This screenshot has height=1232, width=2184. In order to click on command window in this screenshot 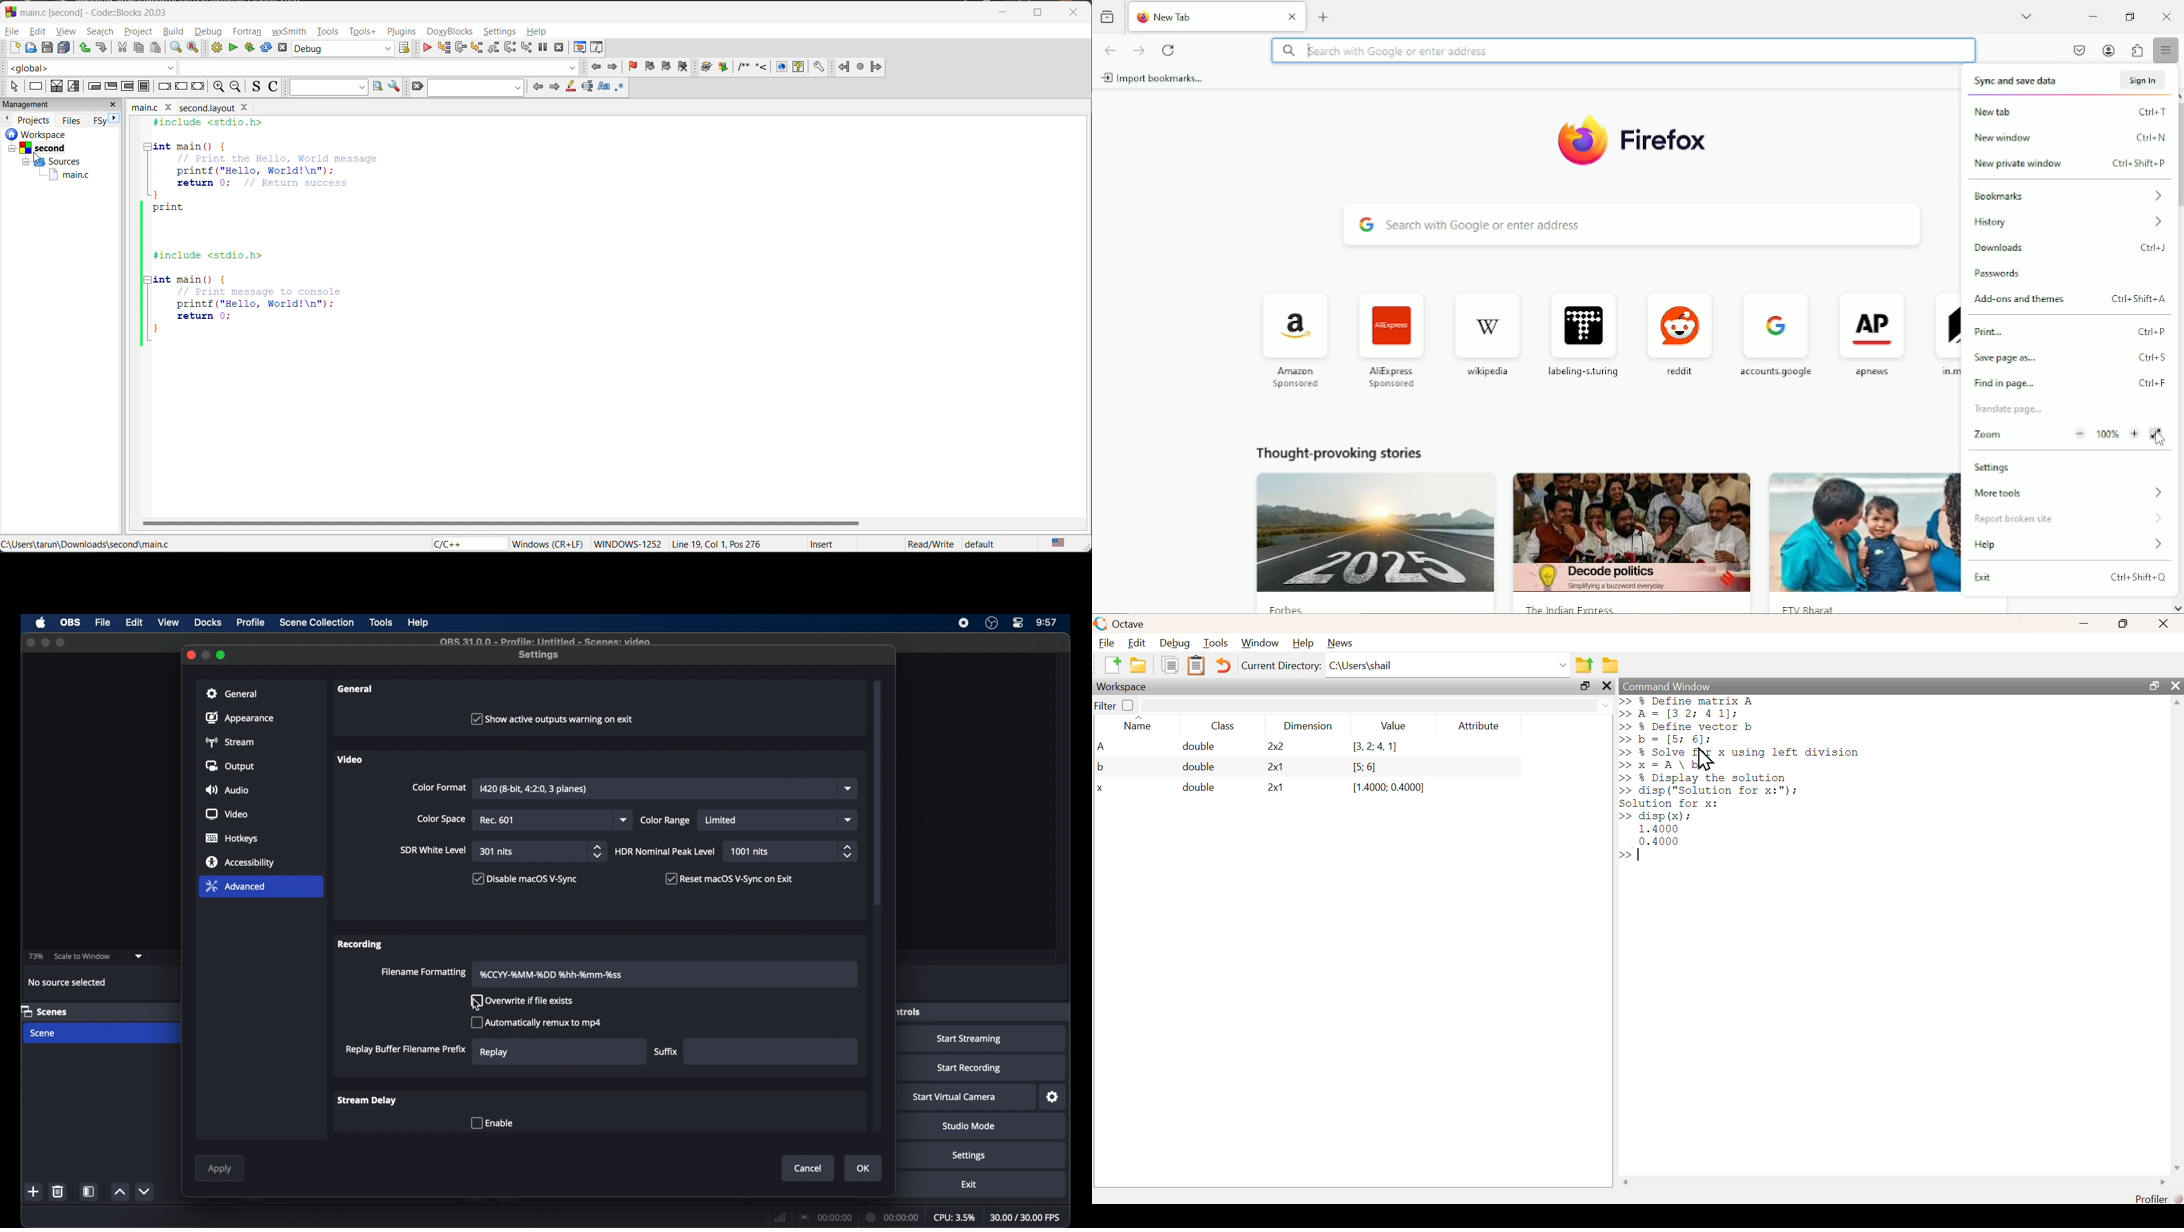, I will do `click(1668, 686)`.